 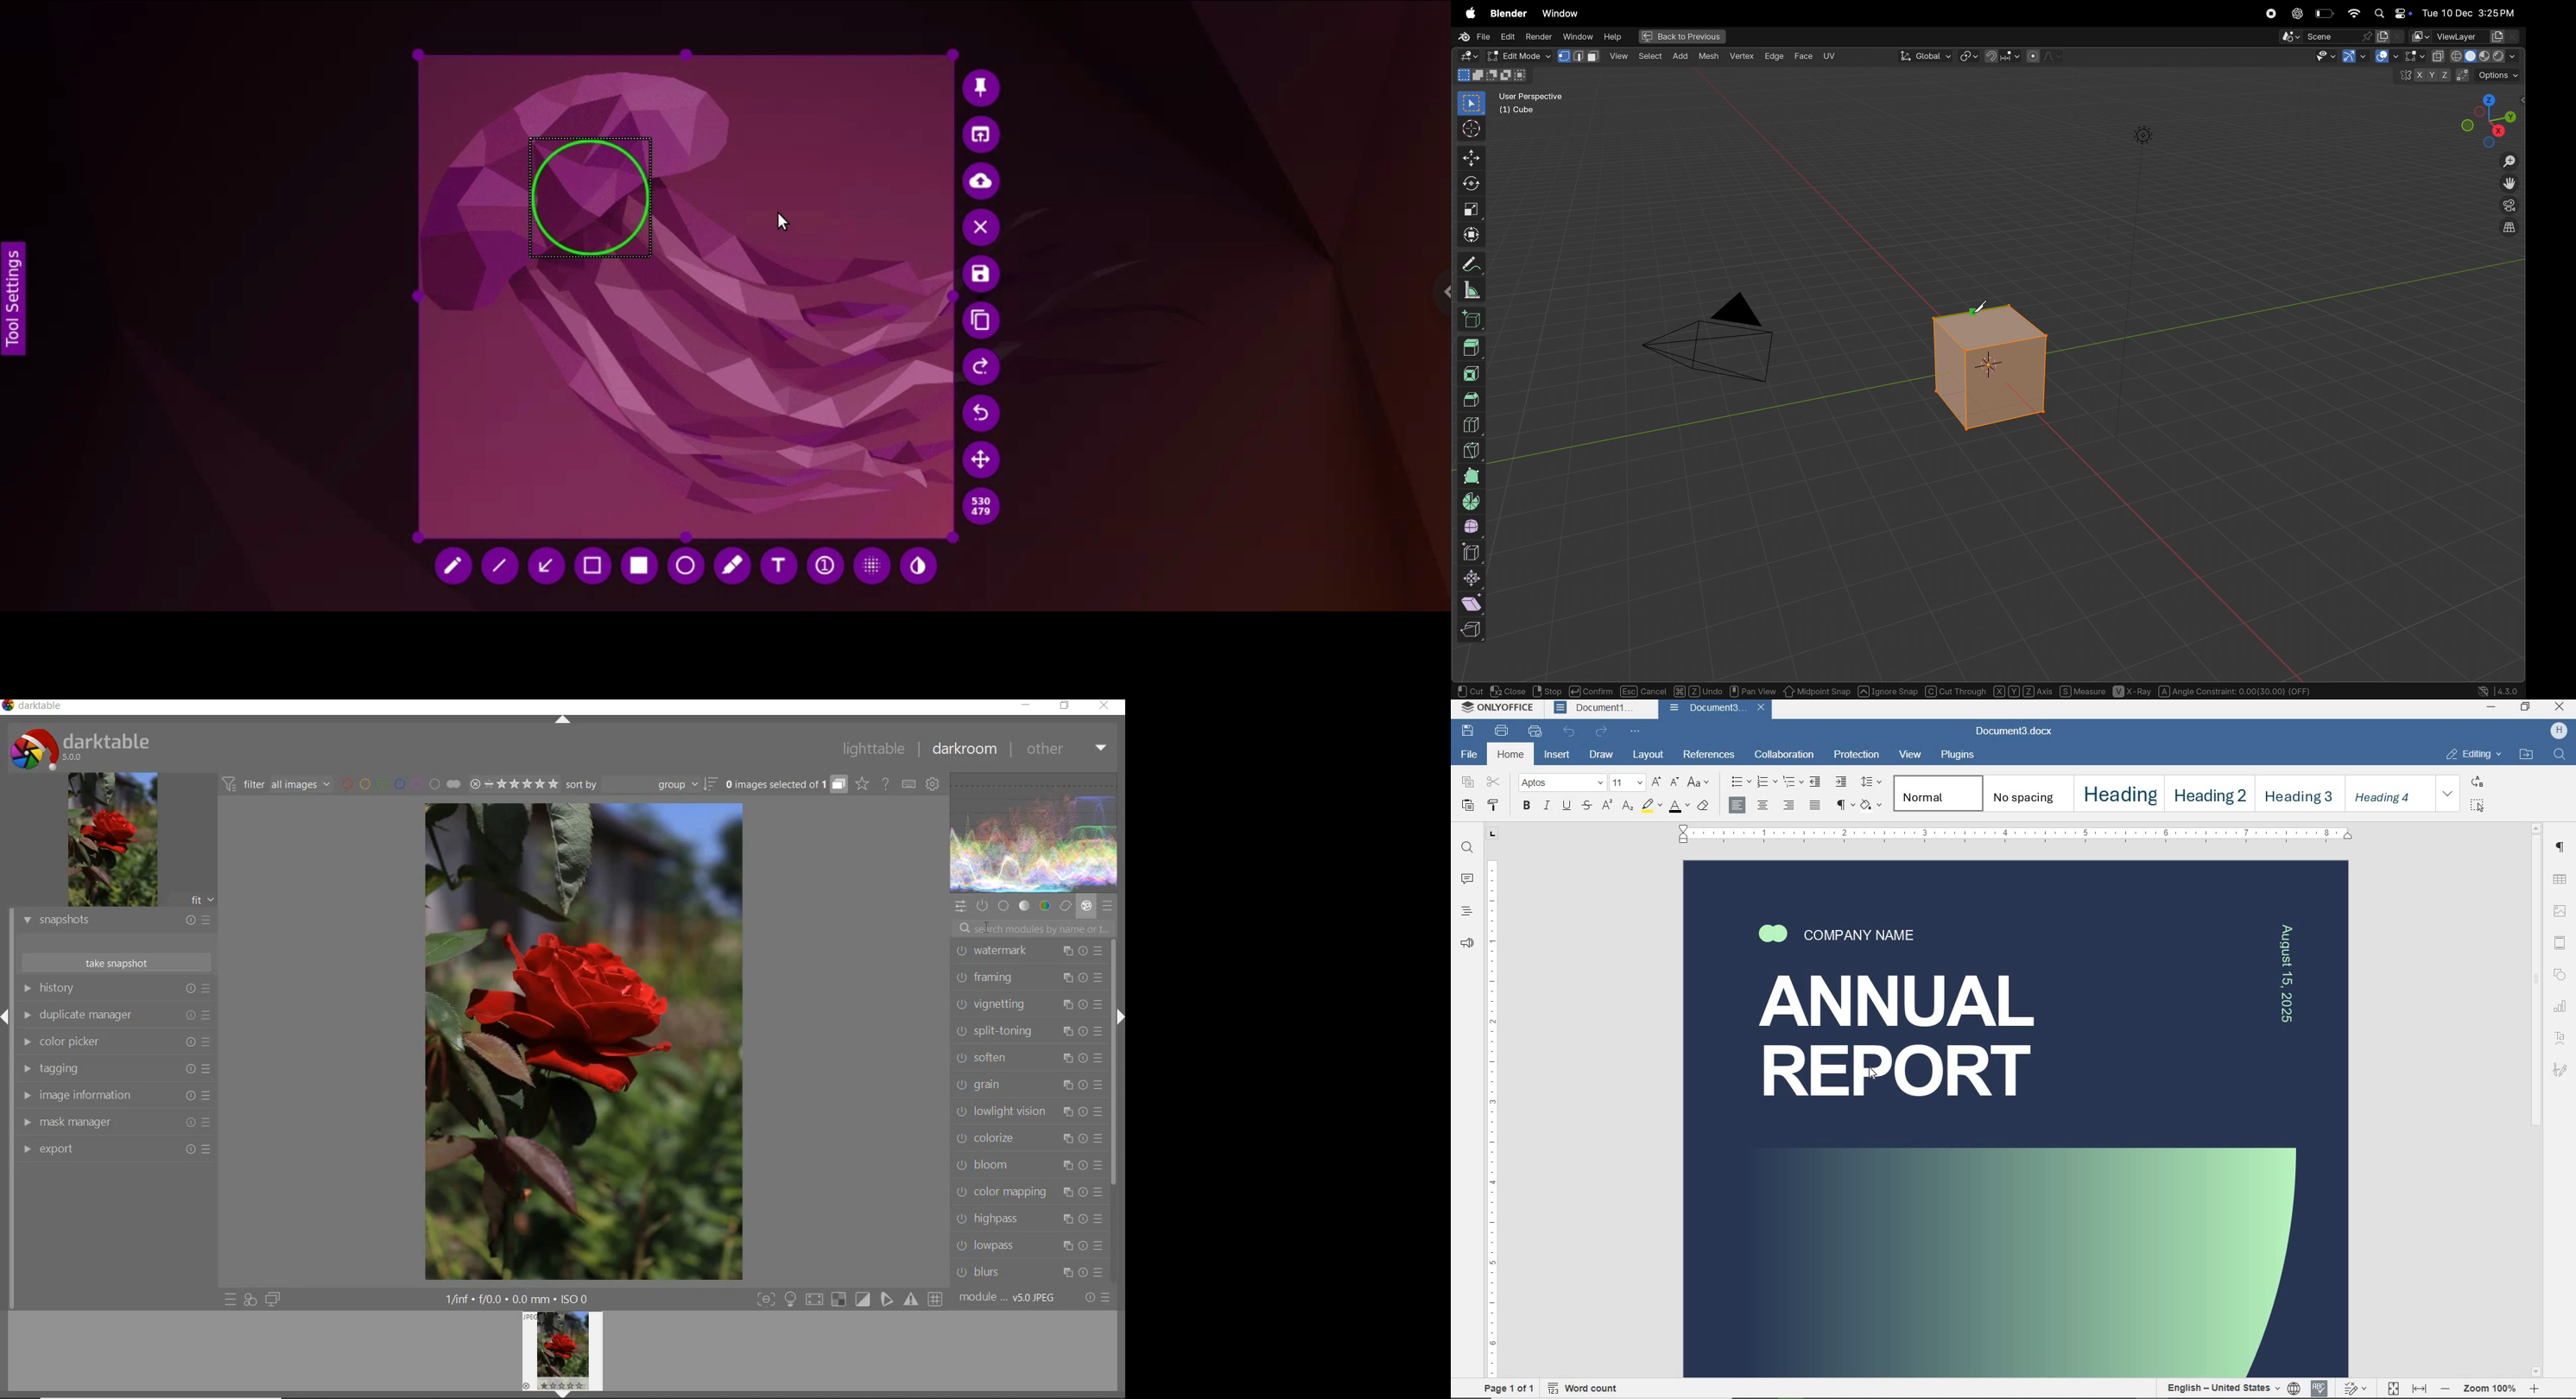 I want to click on bullets, so click(x=1741, y=781).